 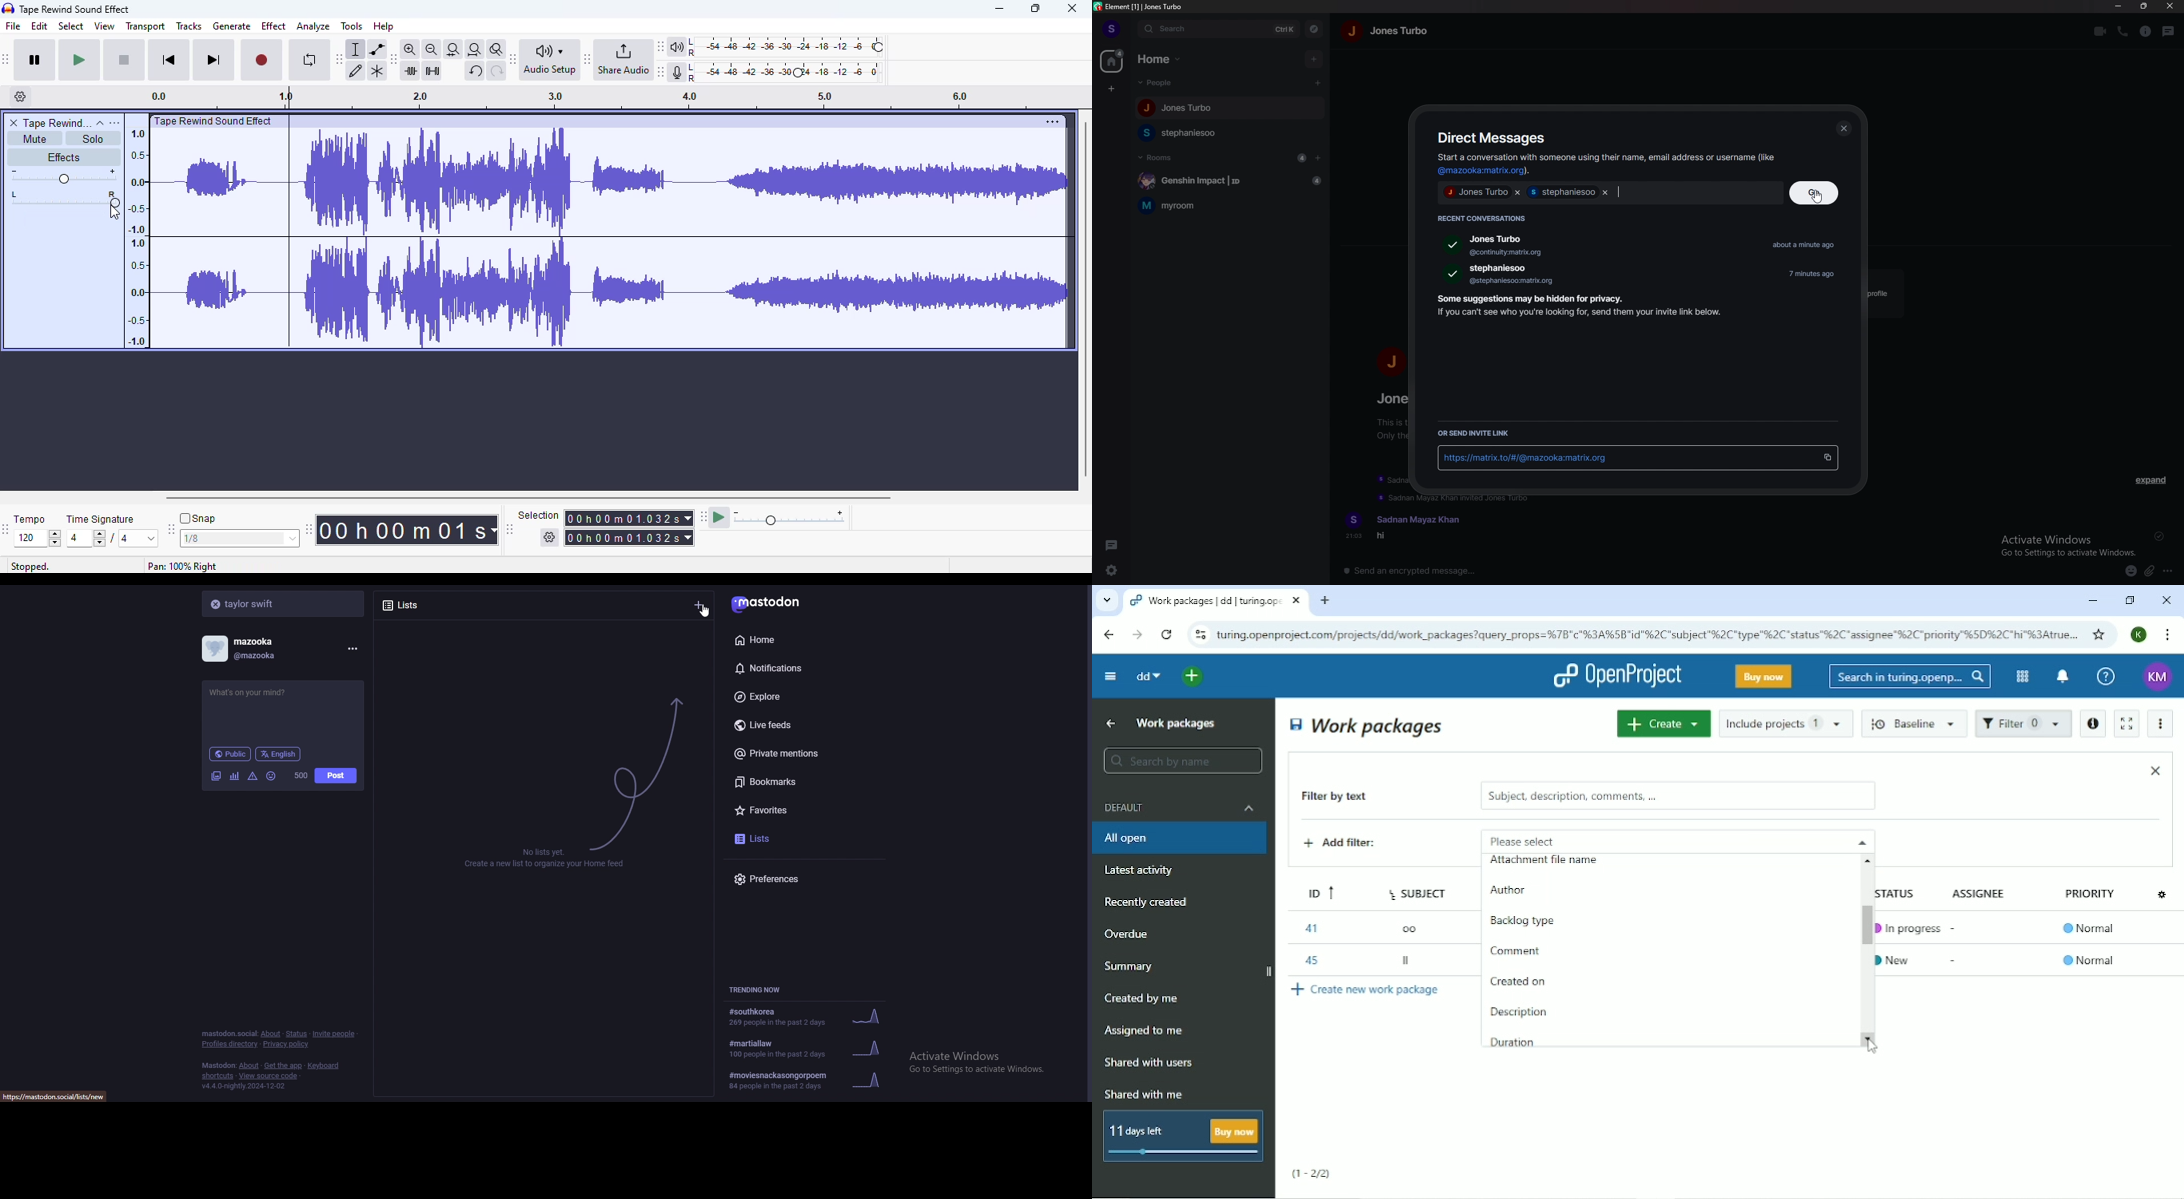 I want to click on Overdue, so click(x=1129, y=935).